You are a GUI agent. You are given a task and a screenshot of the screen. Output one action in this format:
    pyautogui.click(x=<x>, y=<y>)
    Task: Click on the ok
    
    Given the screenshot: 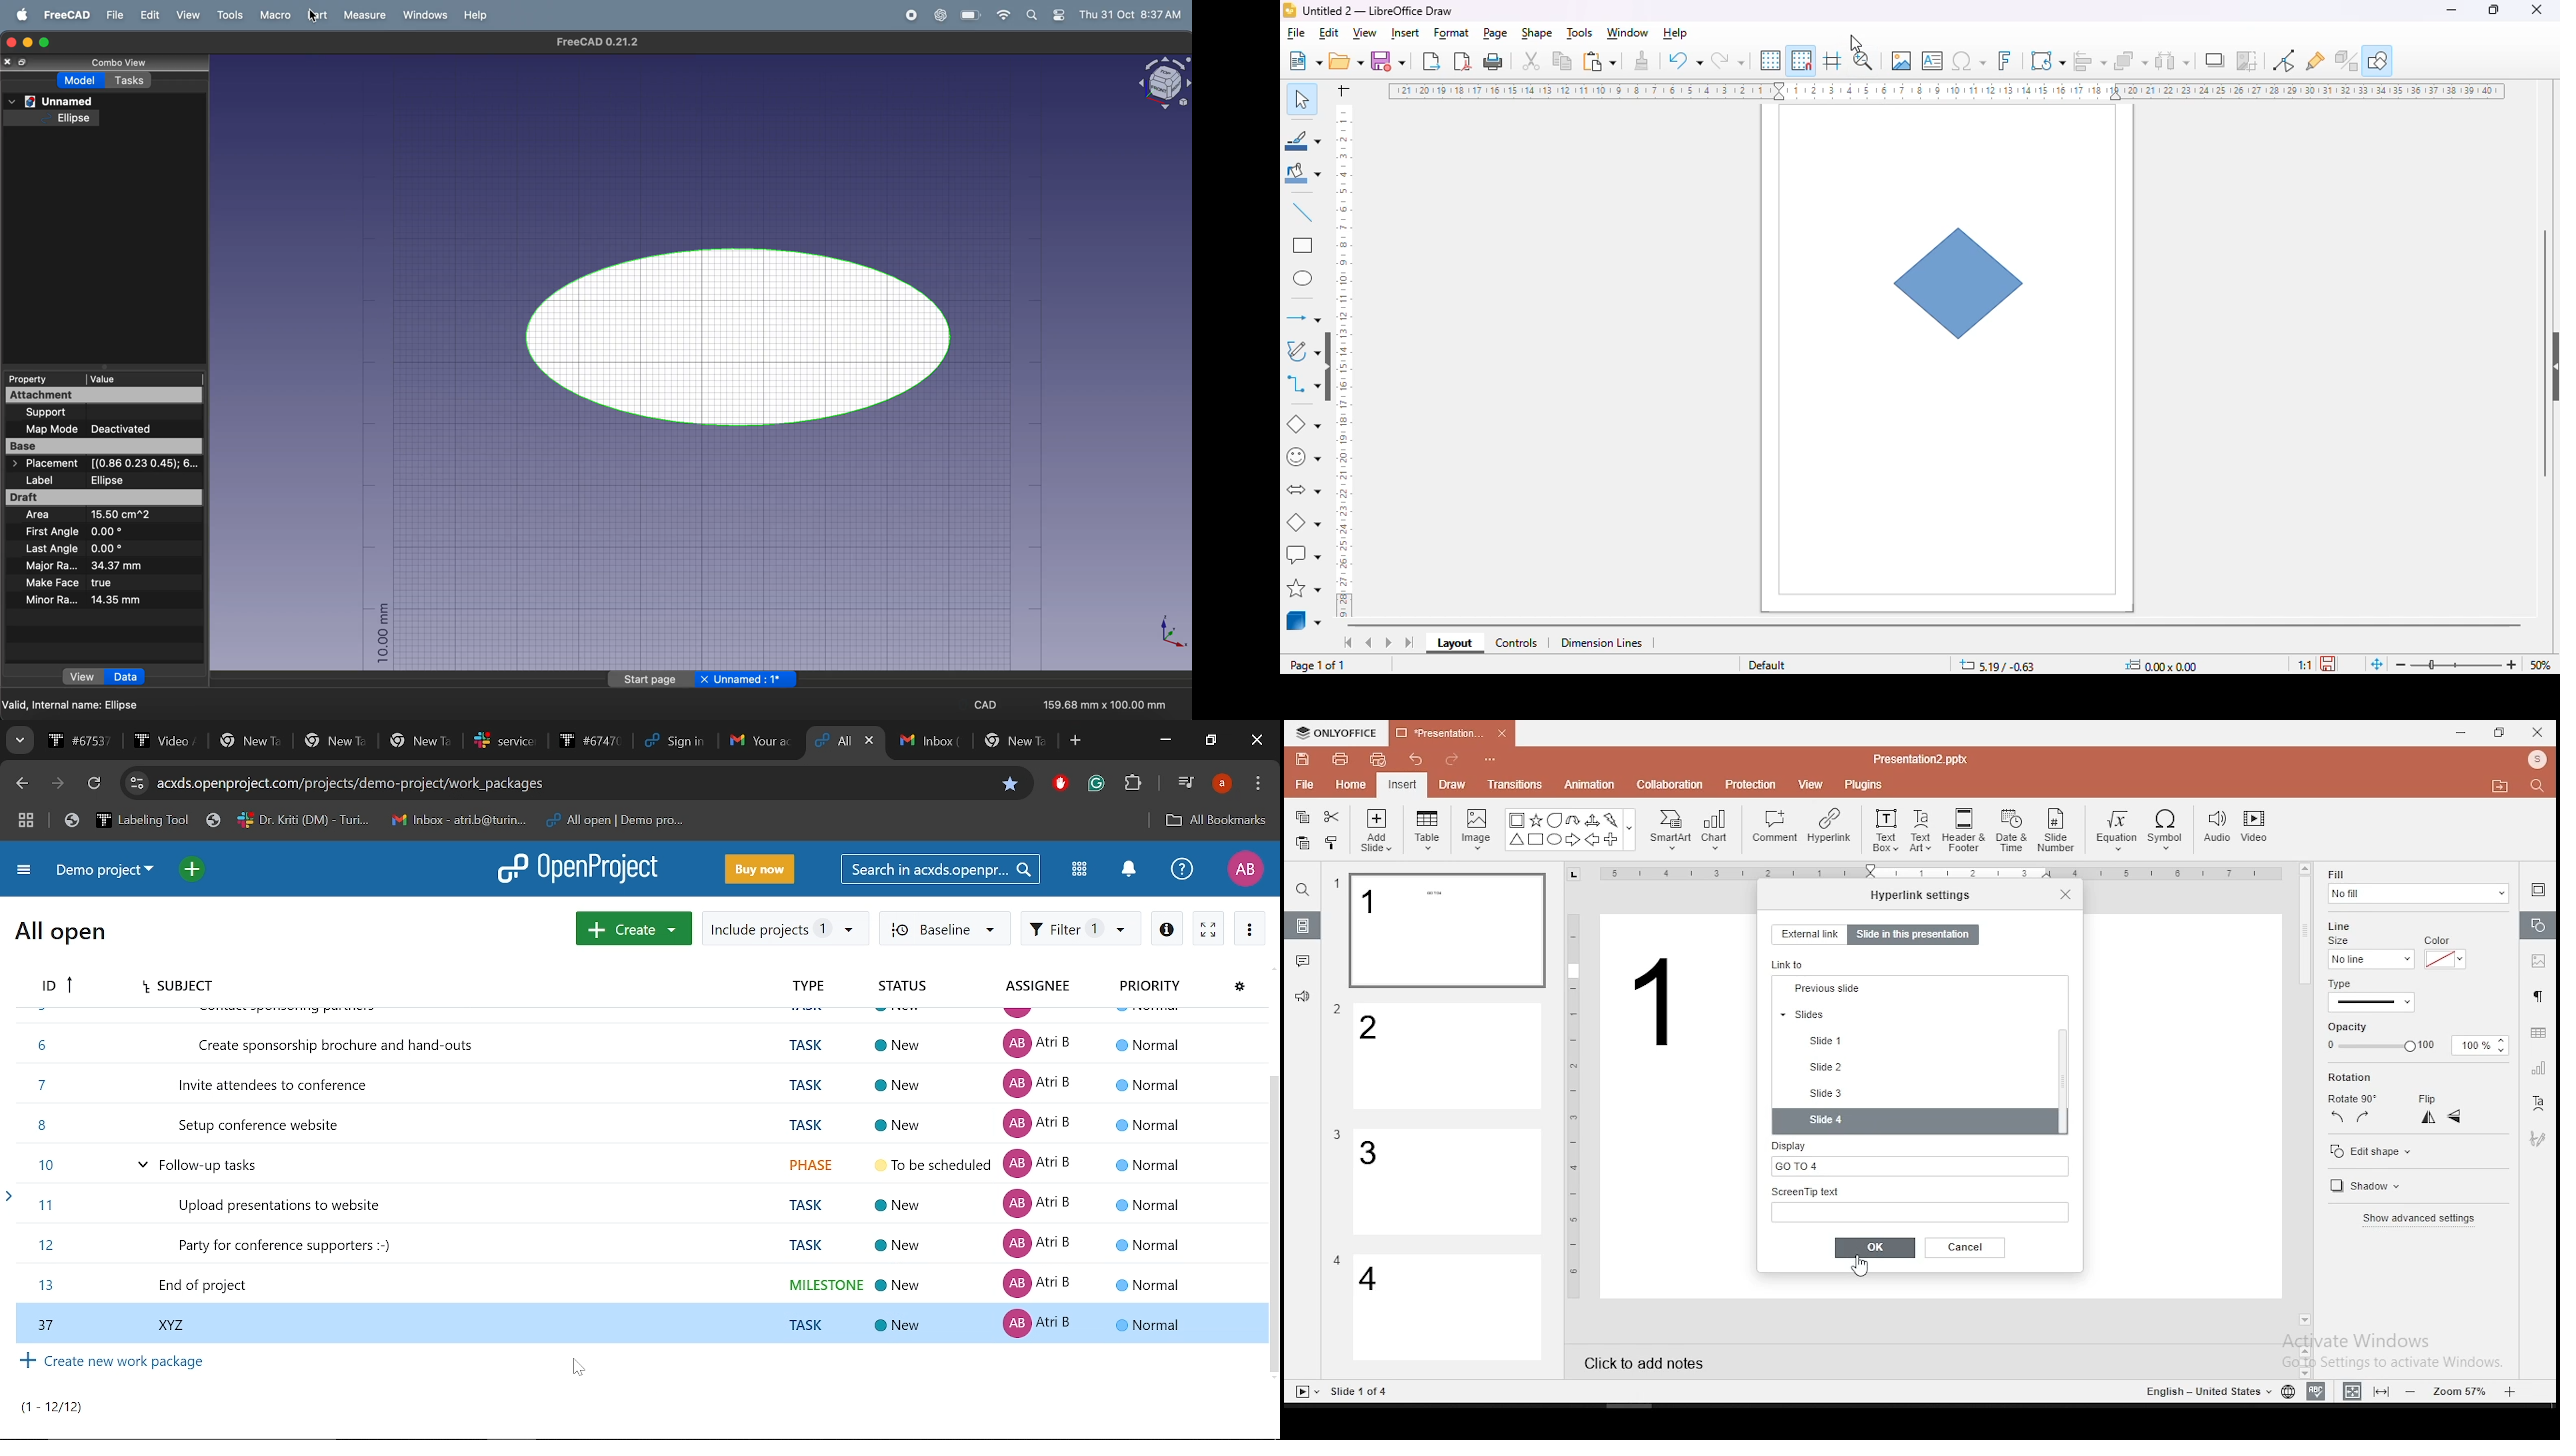 What is the action you would take?
    pyautogui.click(x=1875, y=1247)
    